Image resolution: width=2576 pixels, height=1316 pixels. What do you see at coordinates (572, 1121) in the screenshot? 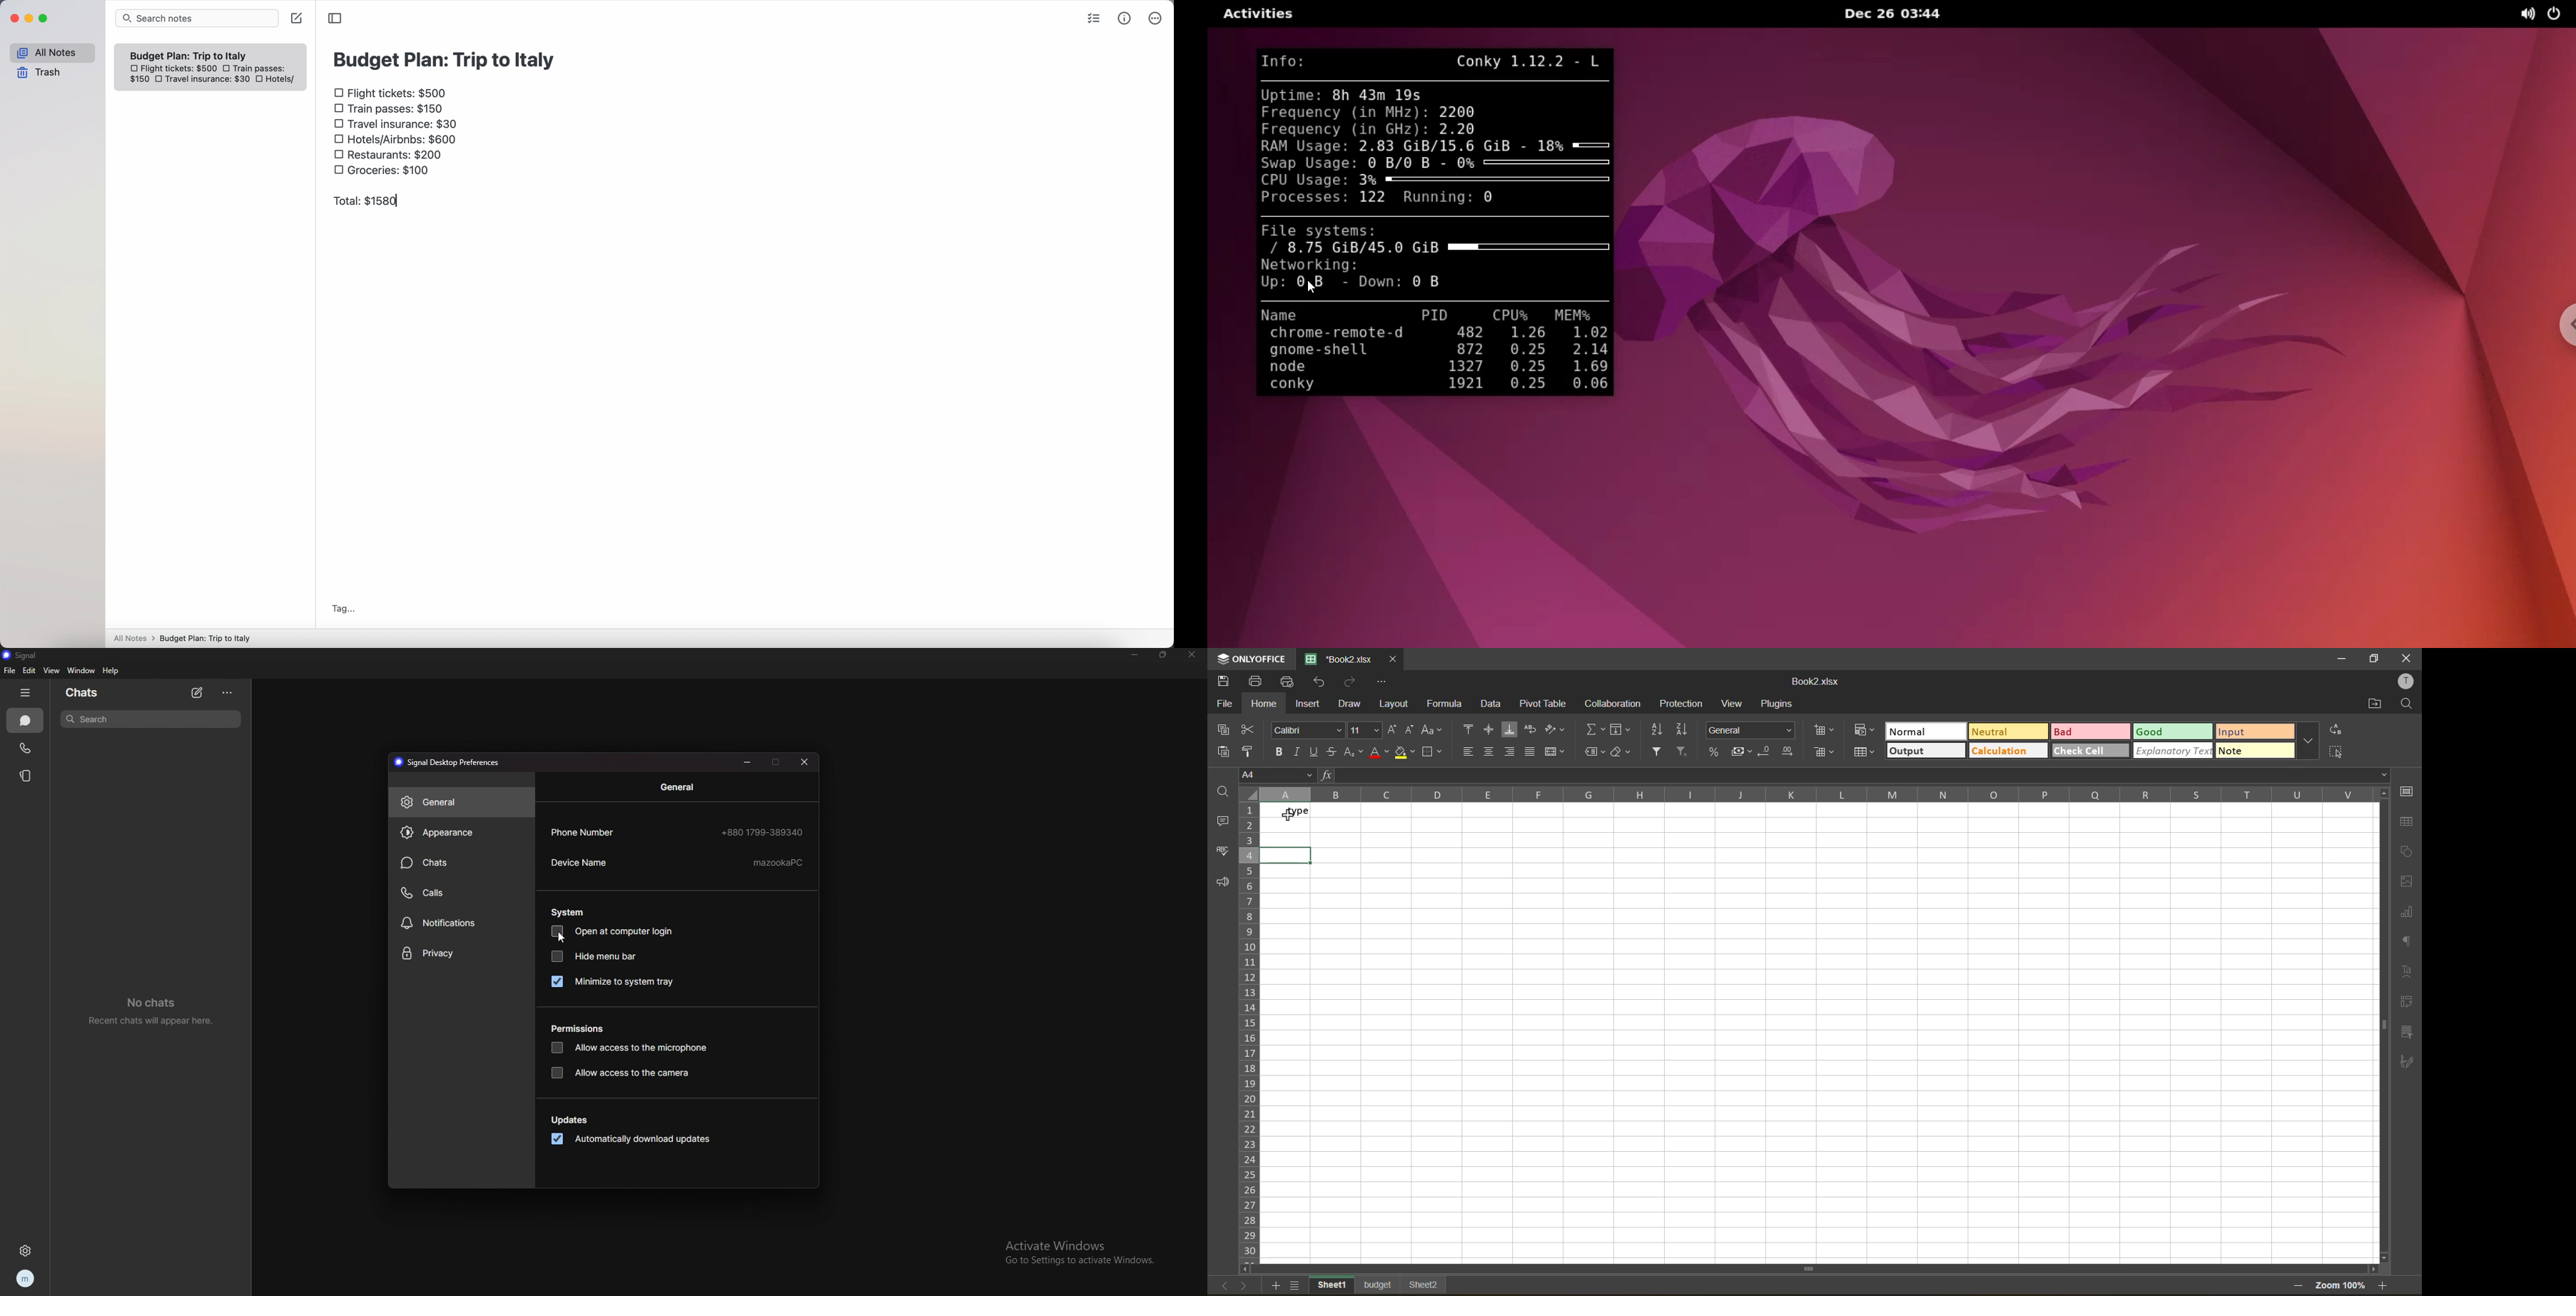
I see `updates` at bounding box center [572, 1121].